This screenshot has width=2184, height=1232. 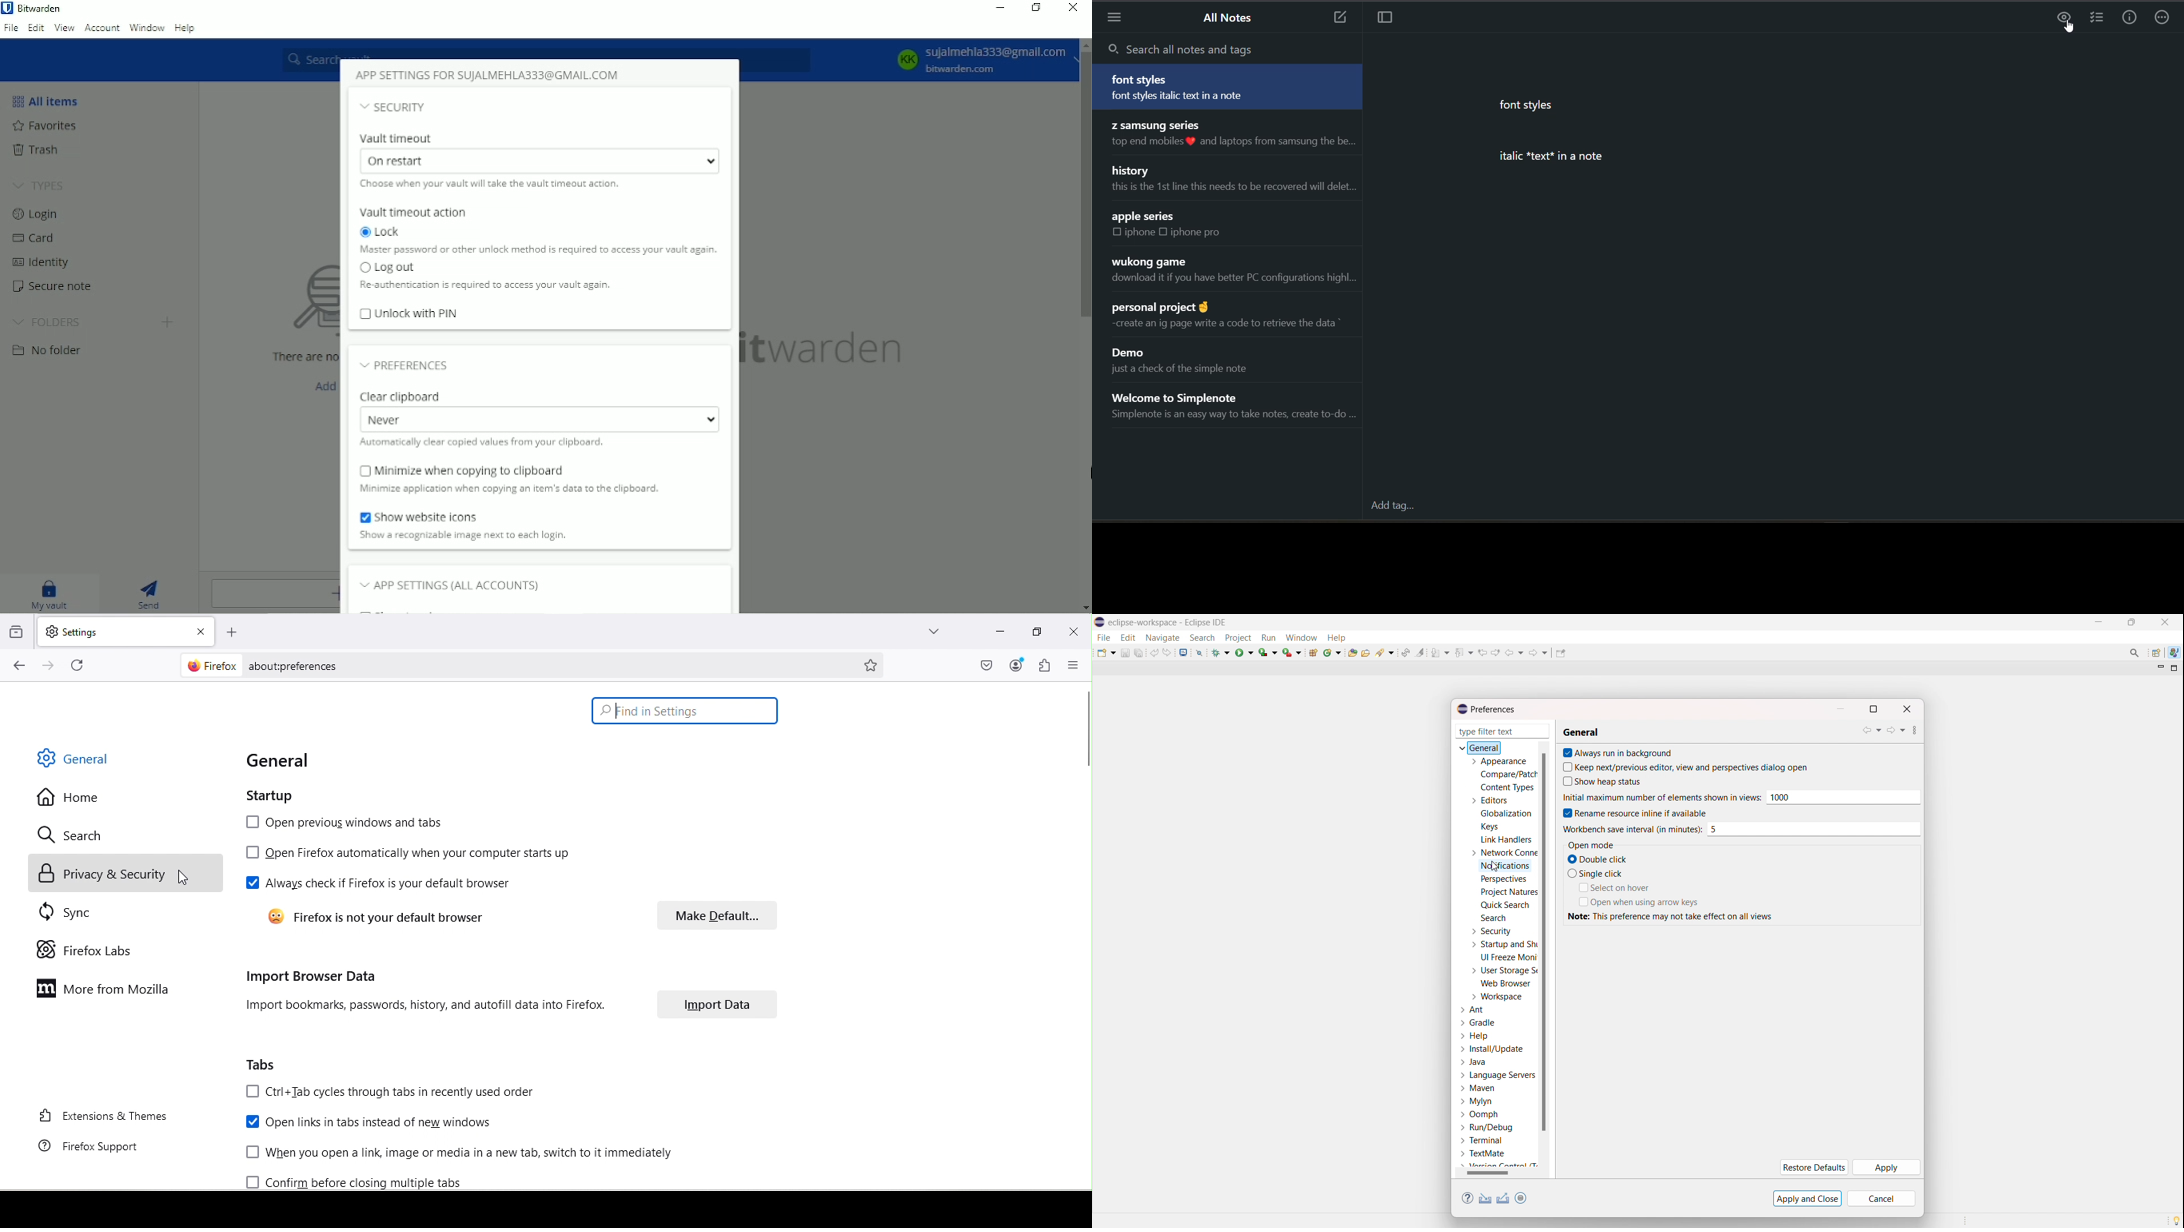 What do you see at coordinates (1042, 666) in the screenshot?
I see `Extensions` at bounding box center [1042, 666].